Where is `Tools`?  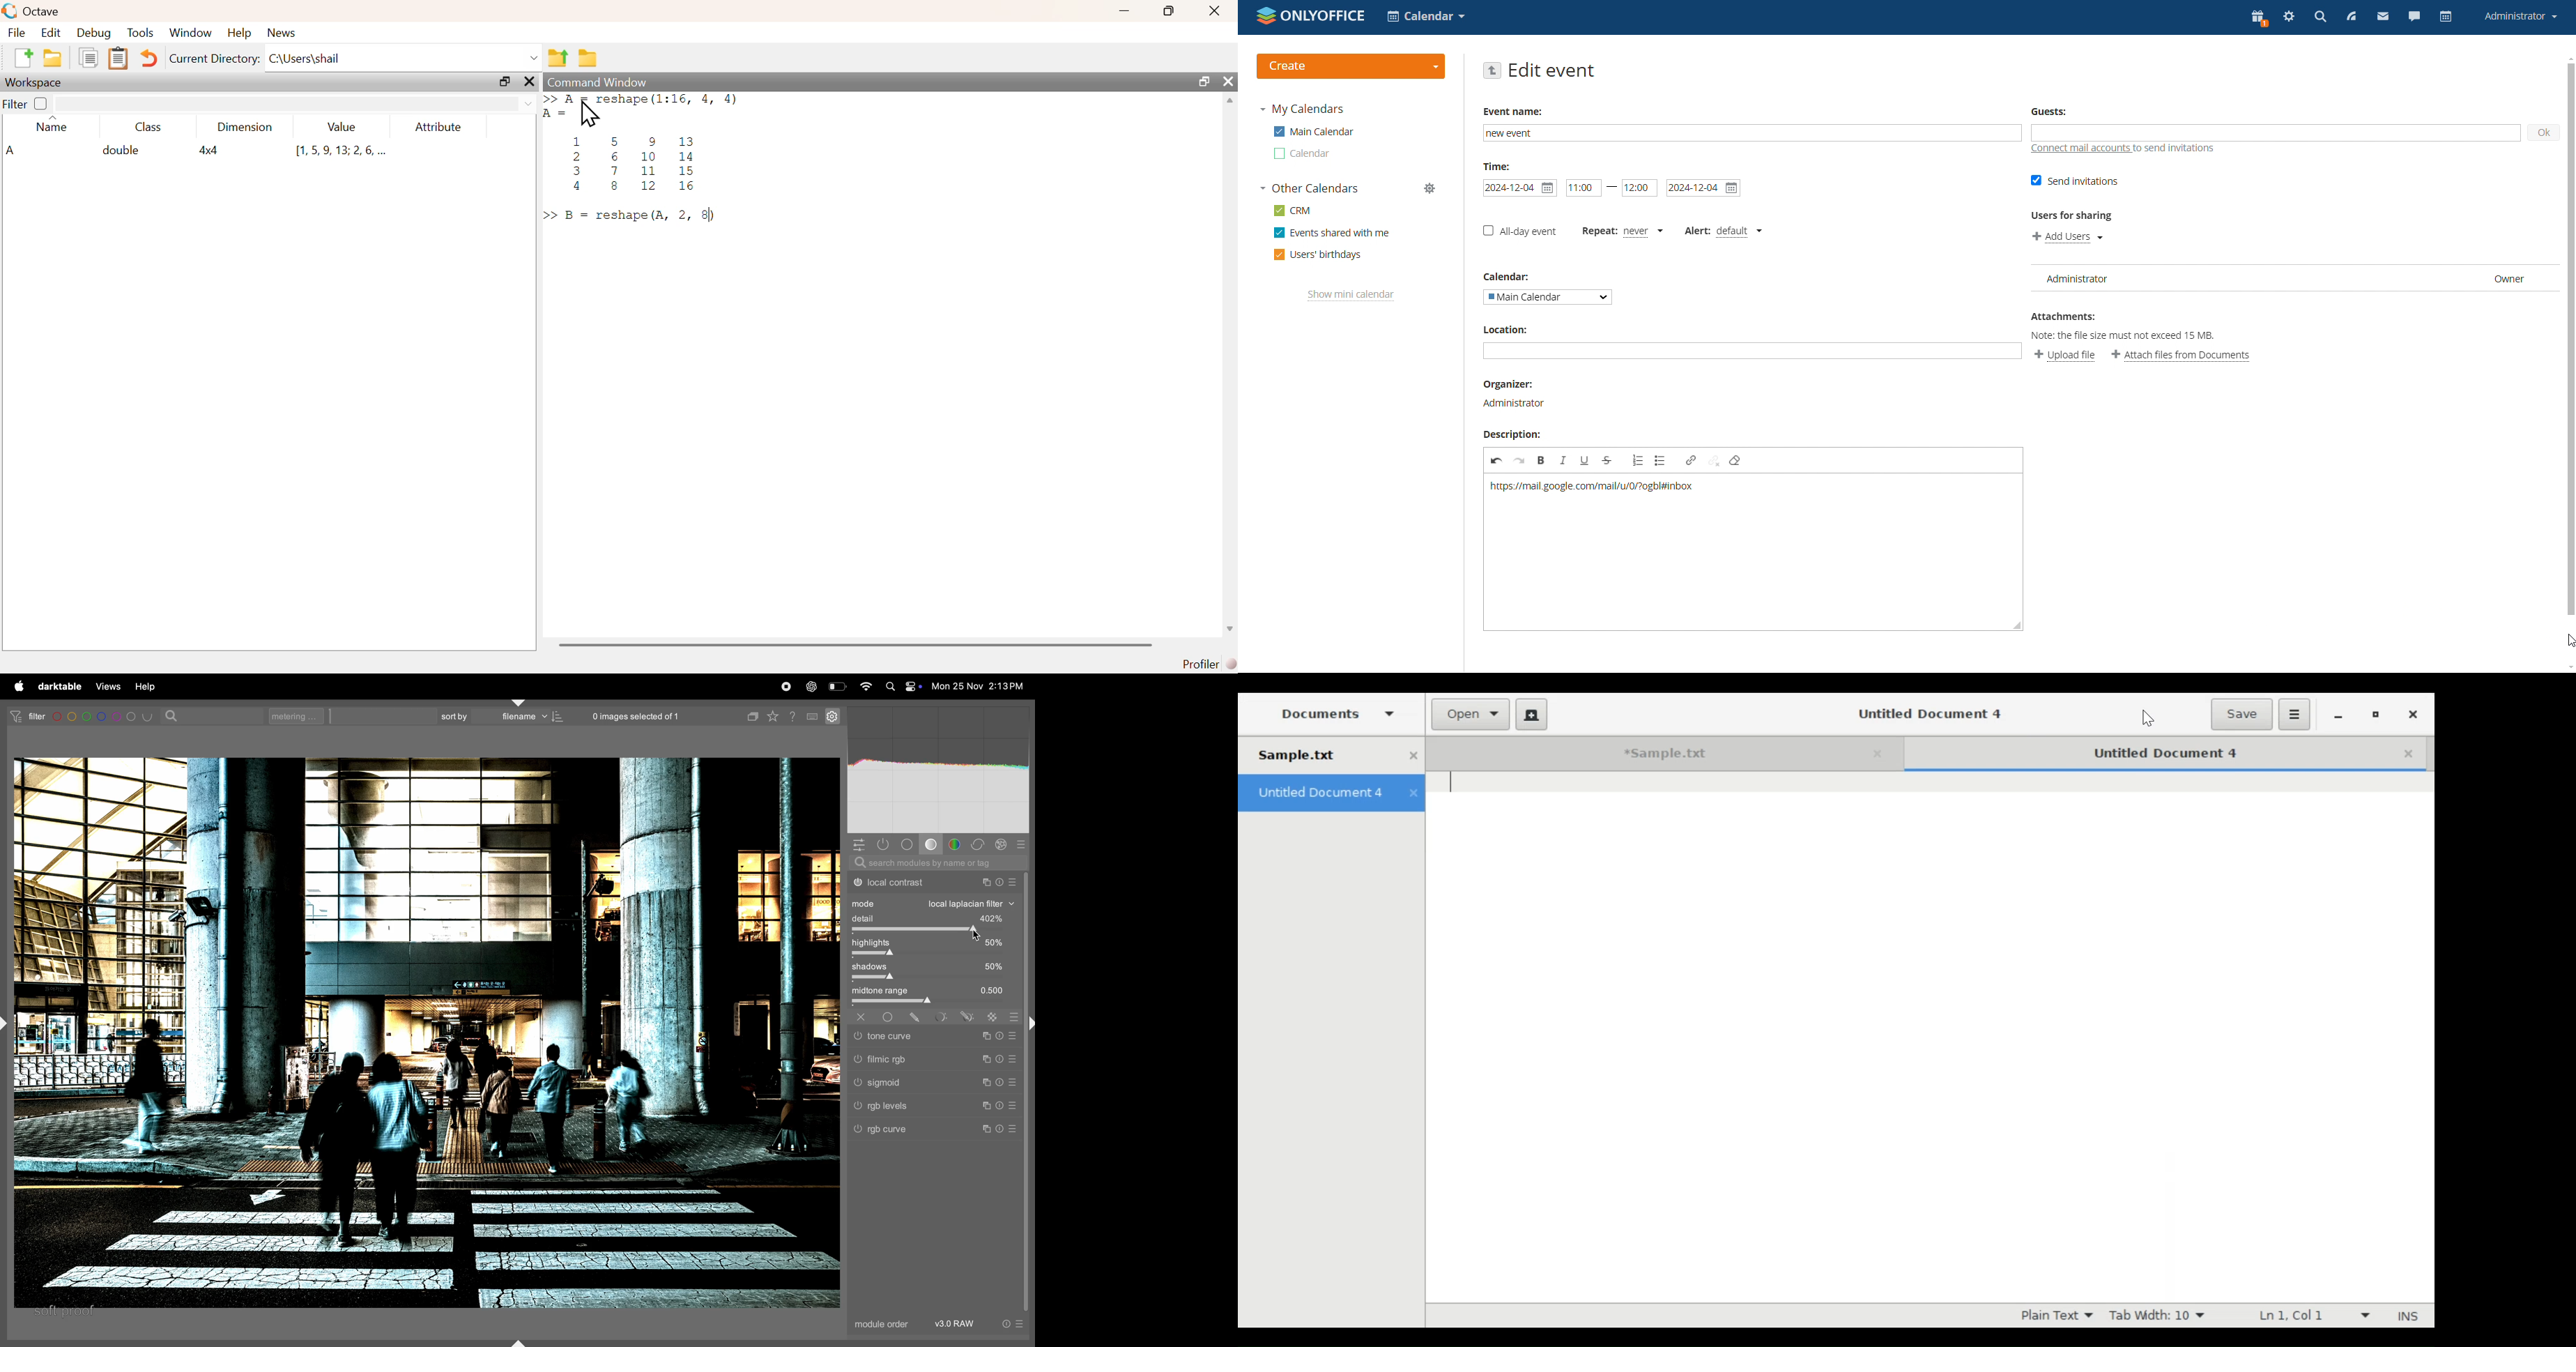 Tools is located at coordinates (141, 32).